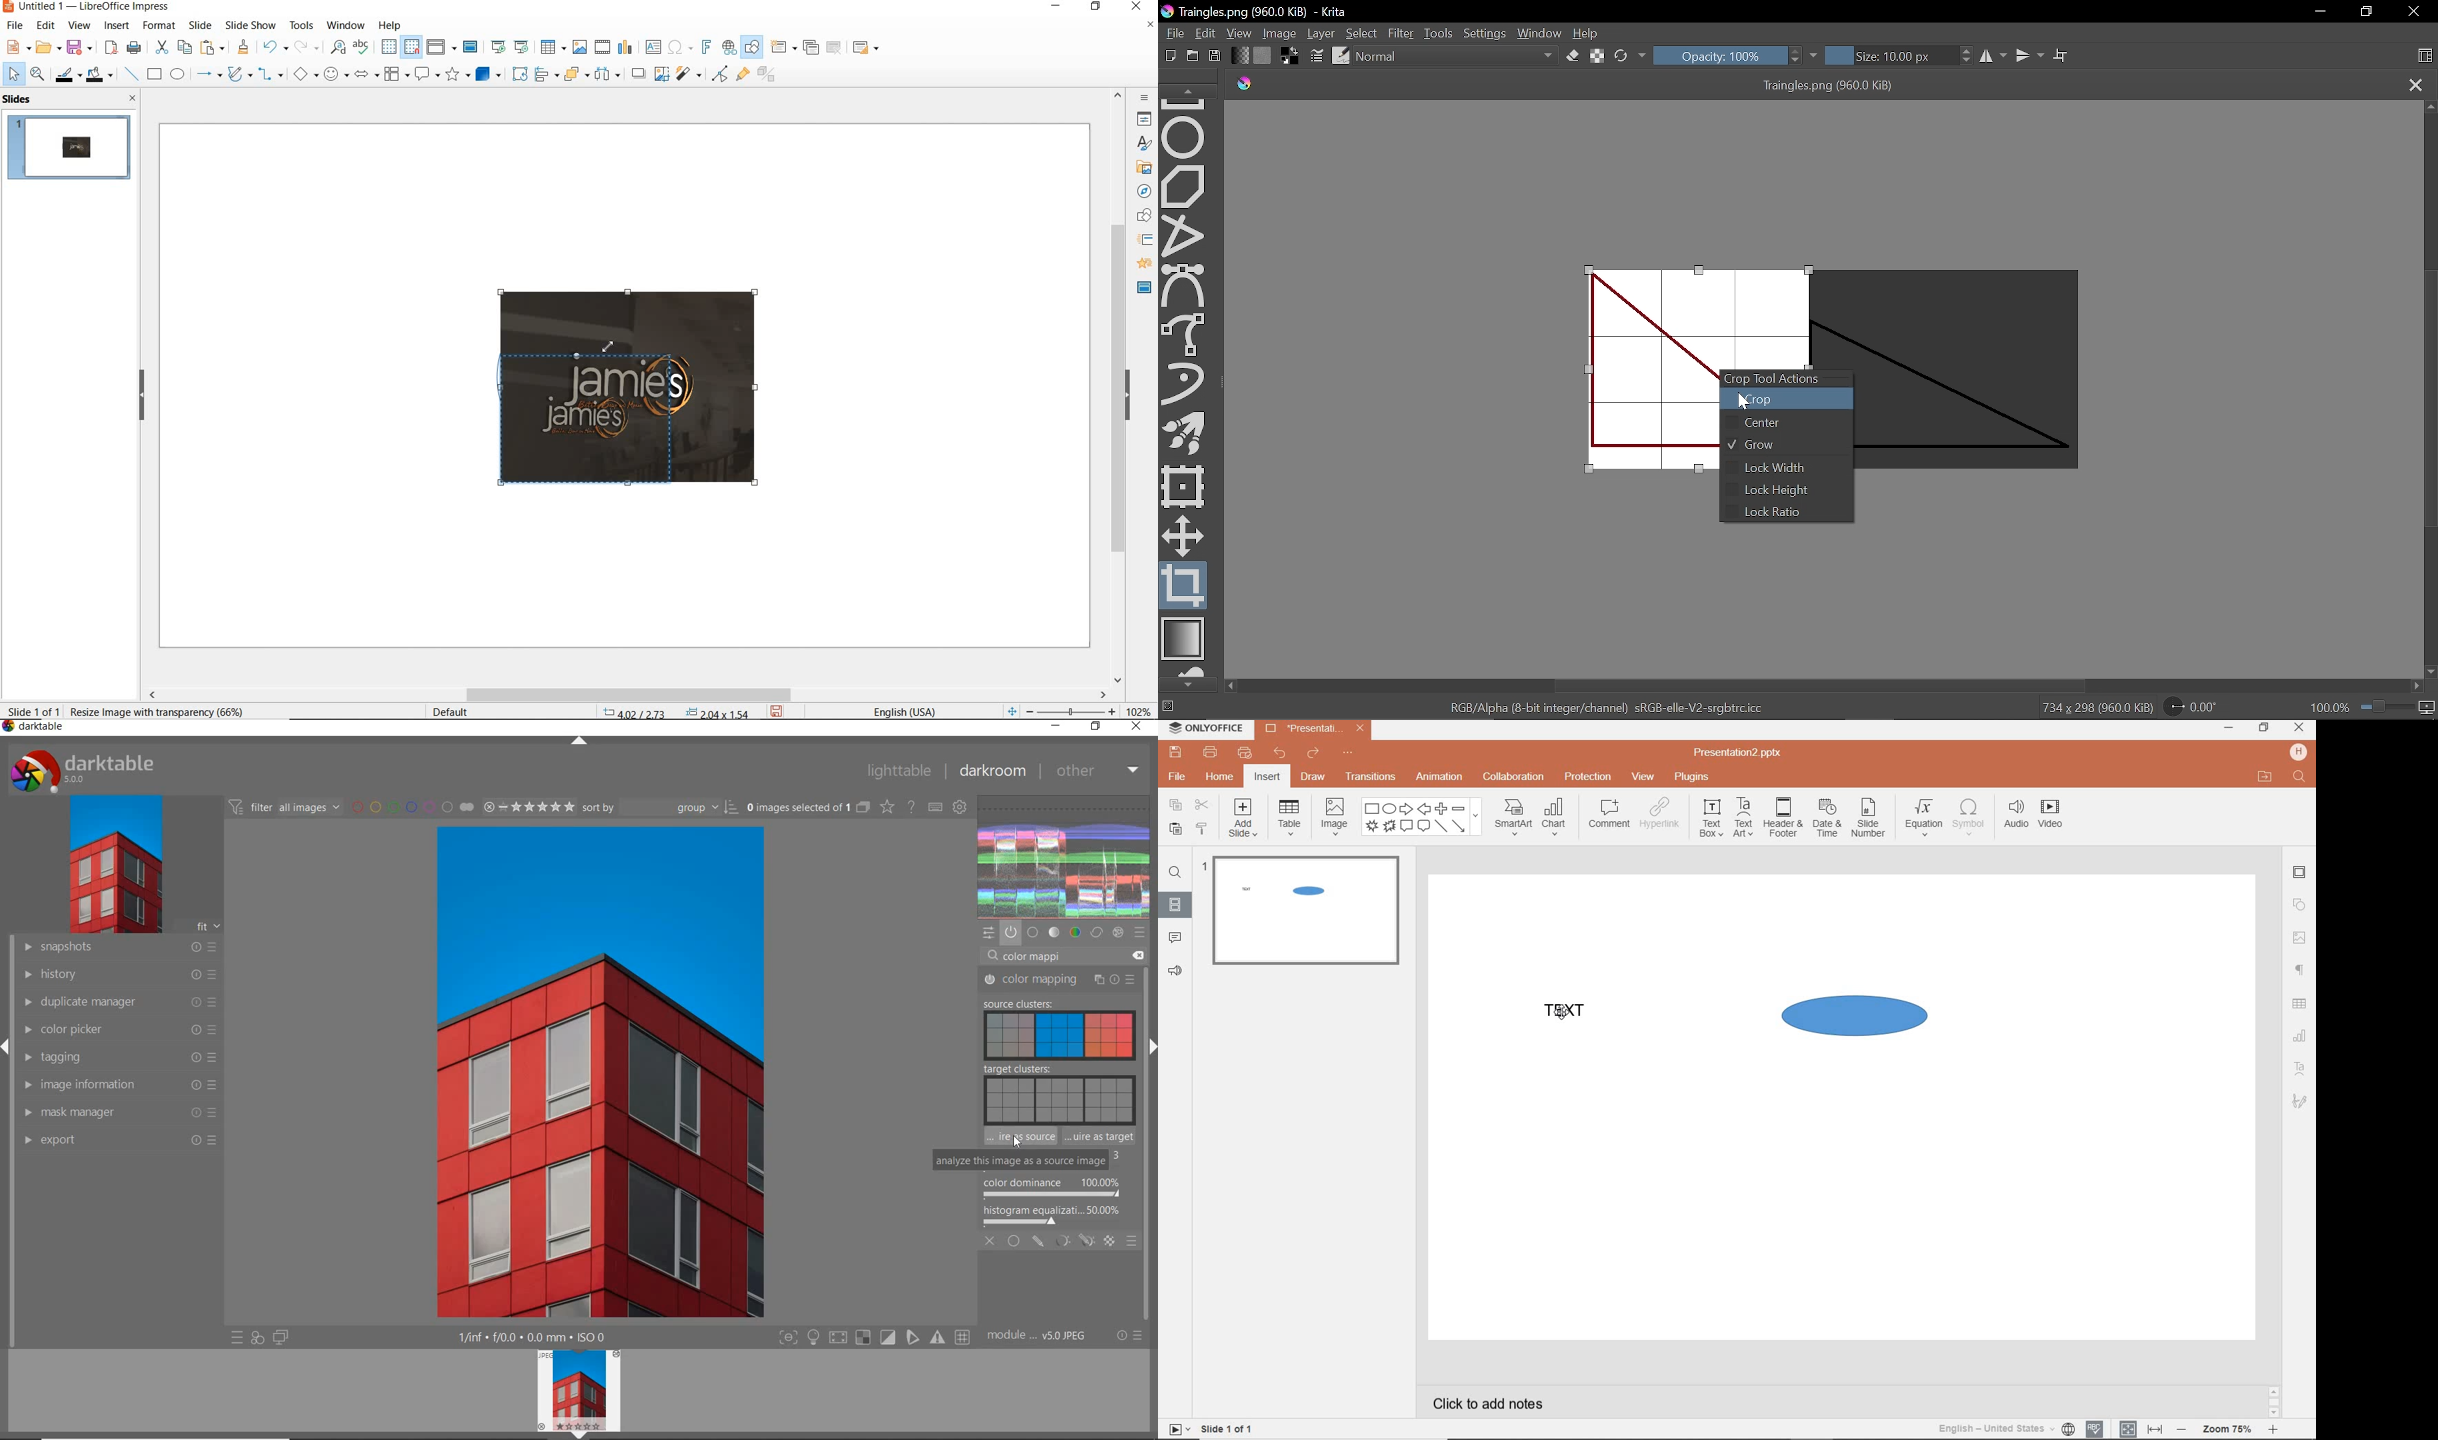 Image resolution: width=2464 pixels, height=1456 pixels. What do you see at coordinates (1101, 1137) in the screenshot?
I see `ANALYZE THIS IMAGE AS TARGET IMAGE` at bounding box center [1101, 1137].